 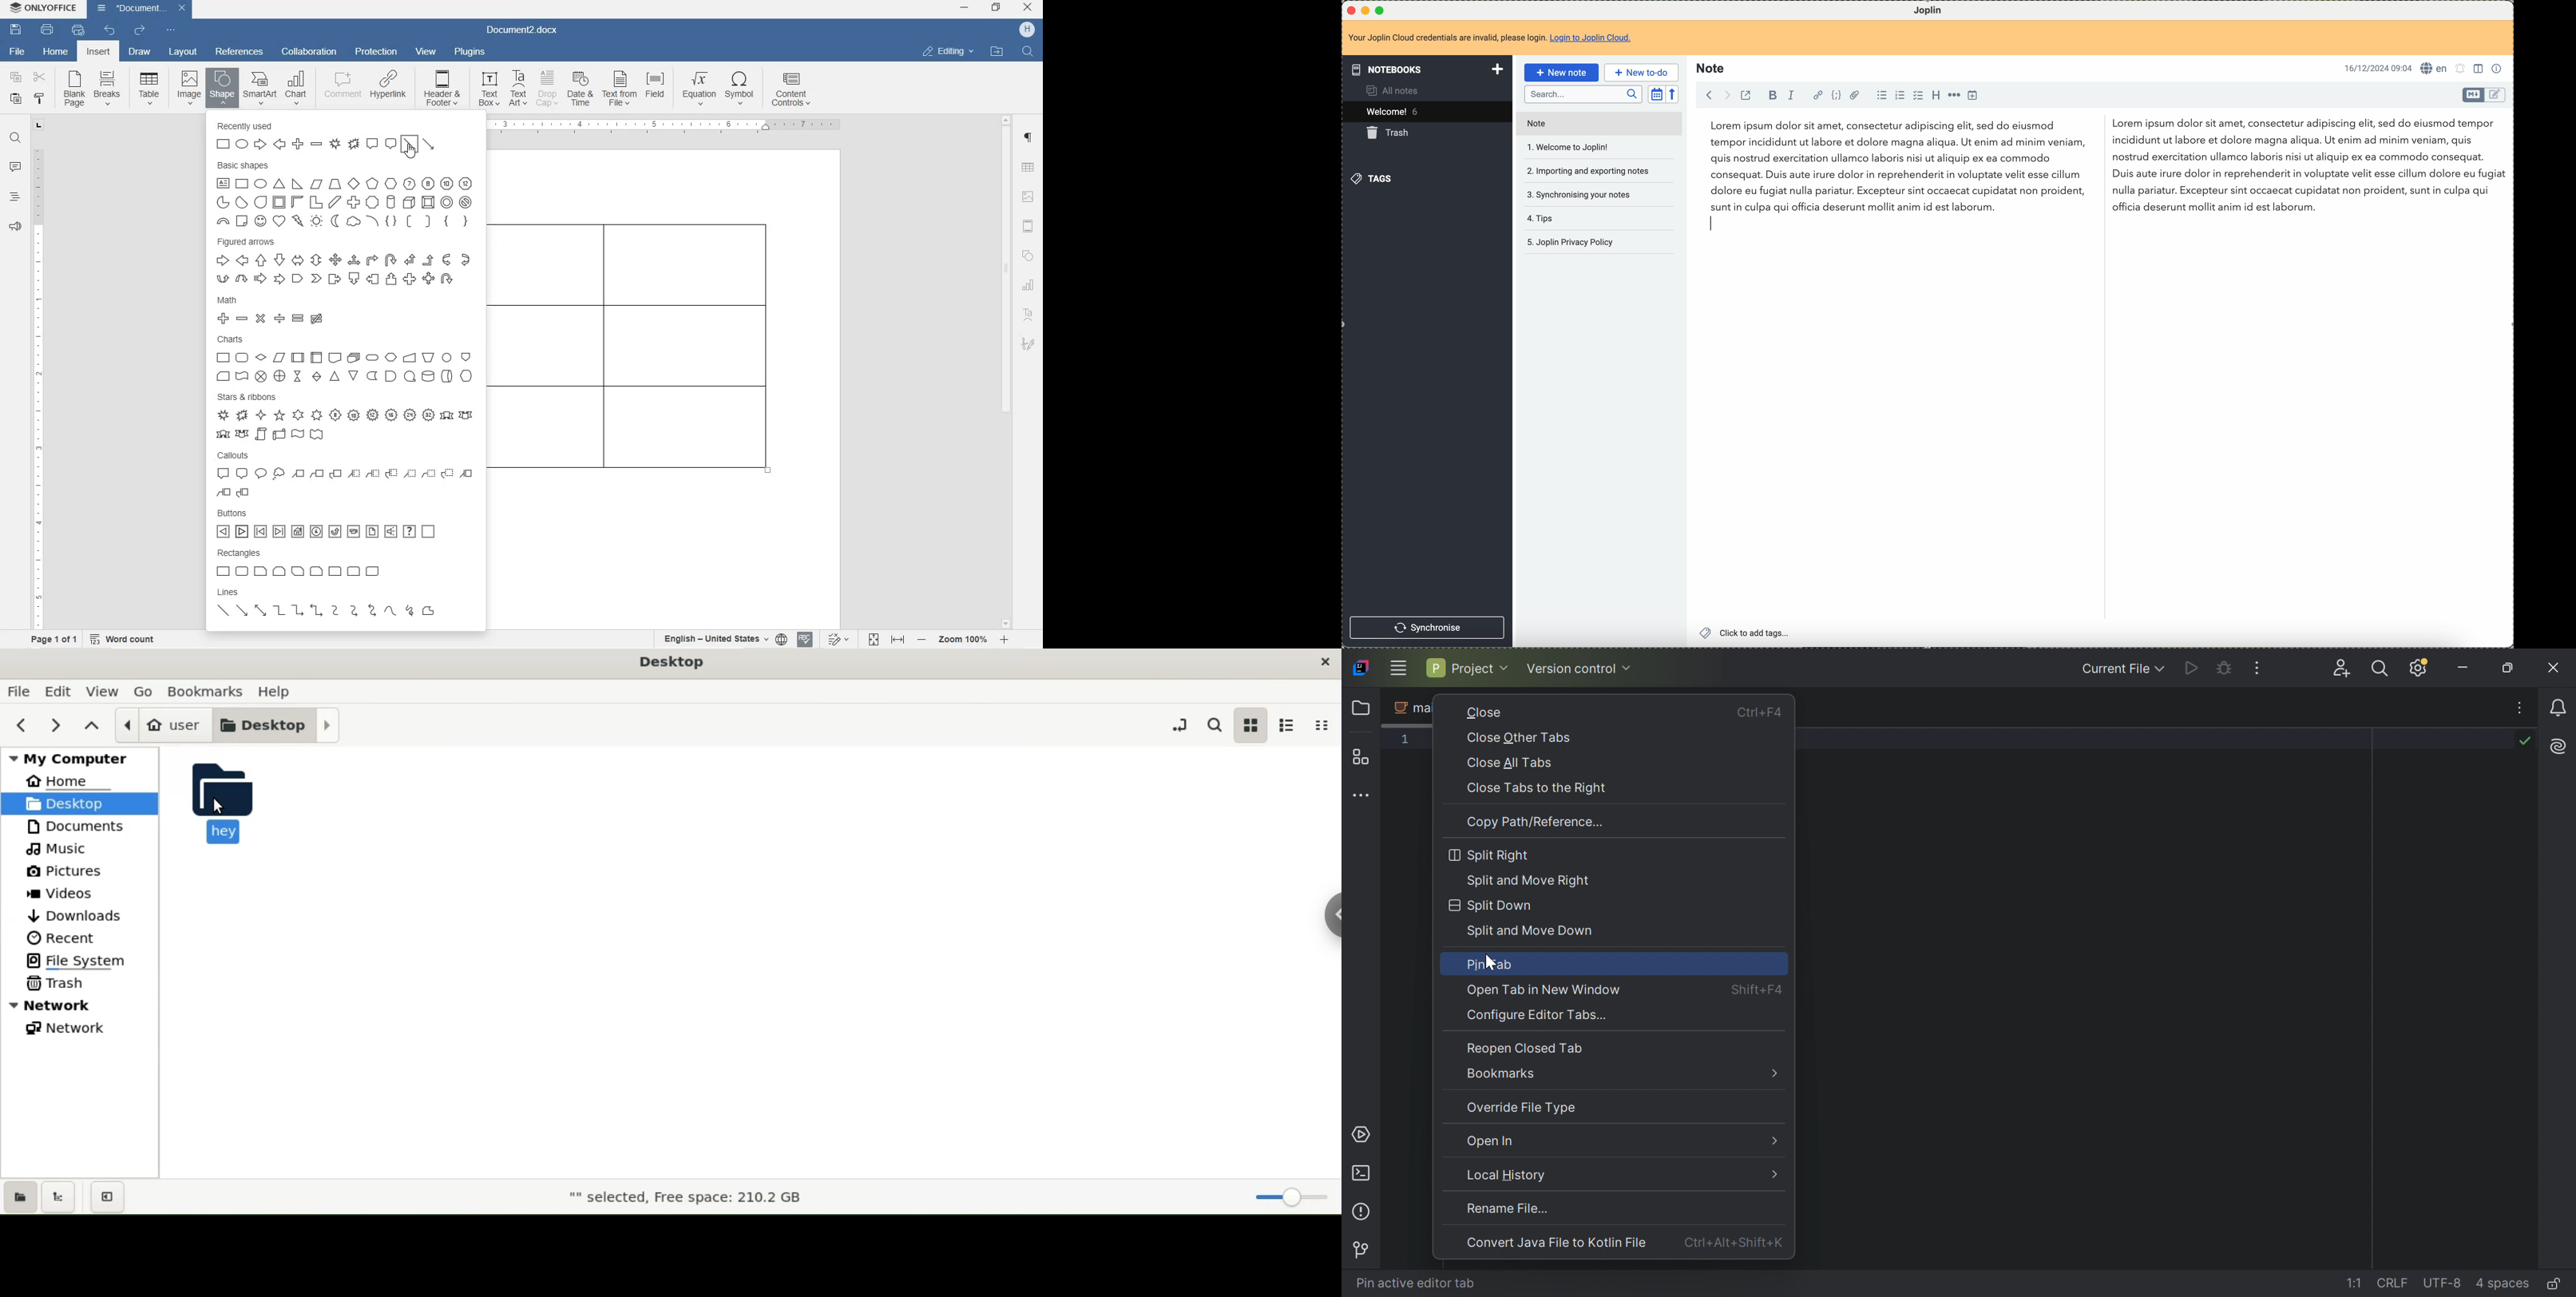 What do you see at coordinates (1350, 9) in the screenshot?
I see `close` at bounding box center [1350, 9].